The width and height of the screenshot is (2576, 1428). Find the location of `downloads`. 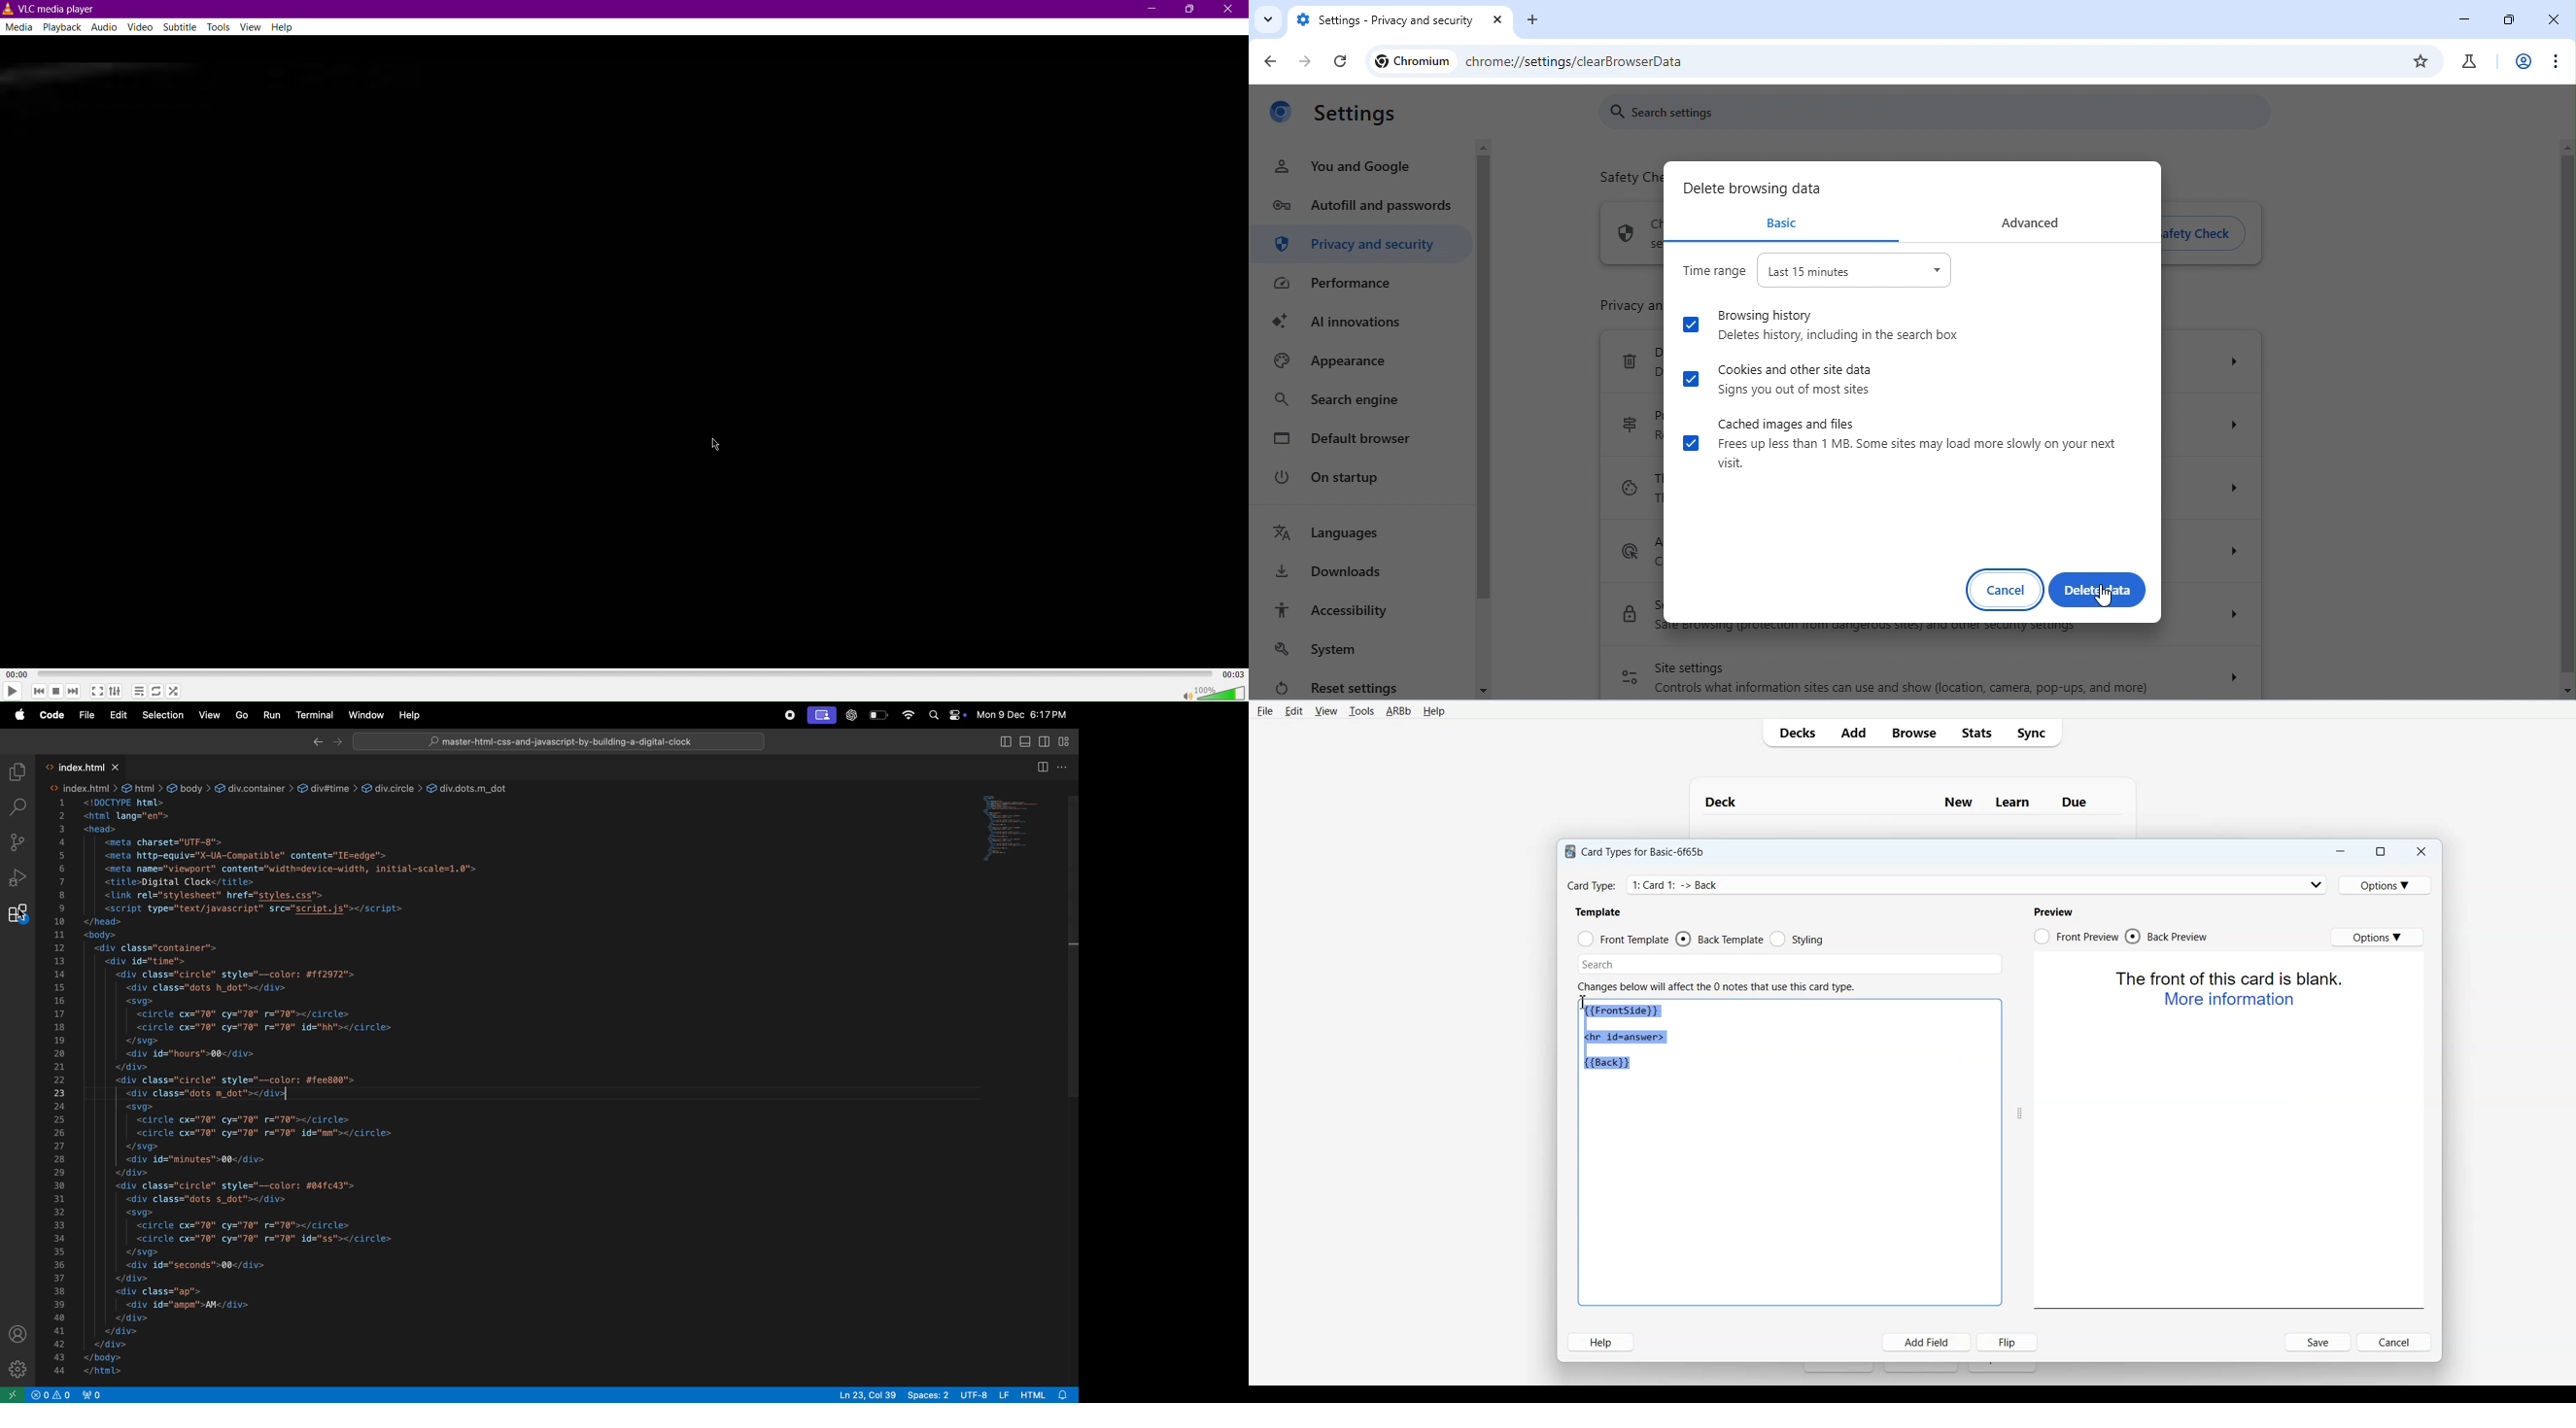

downloads is located at coordinates (1331, 571).